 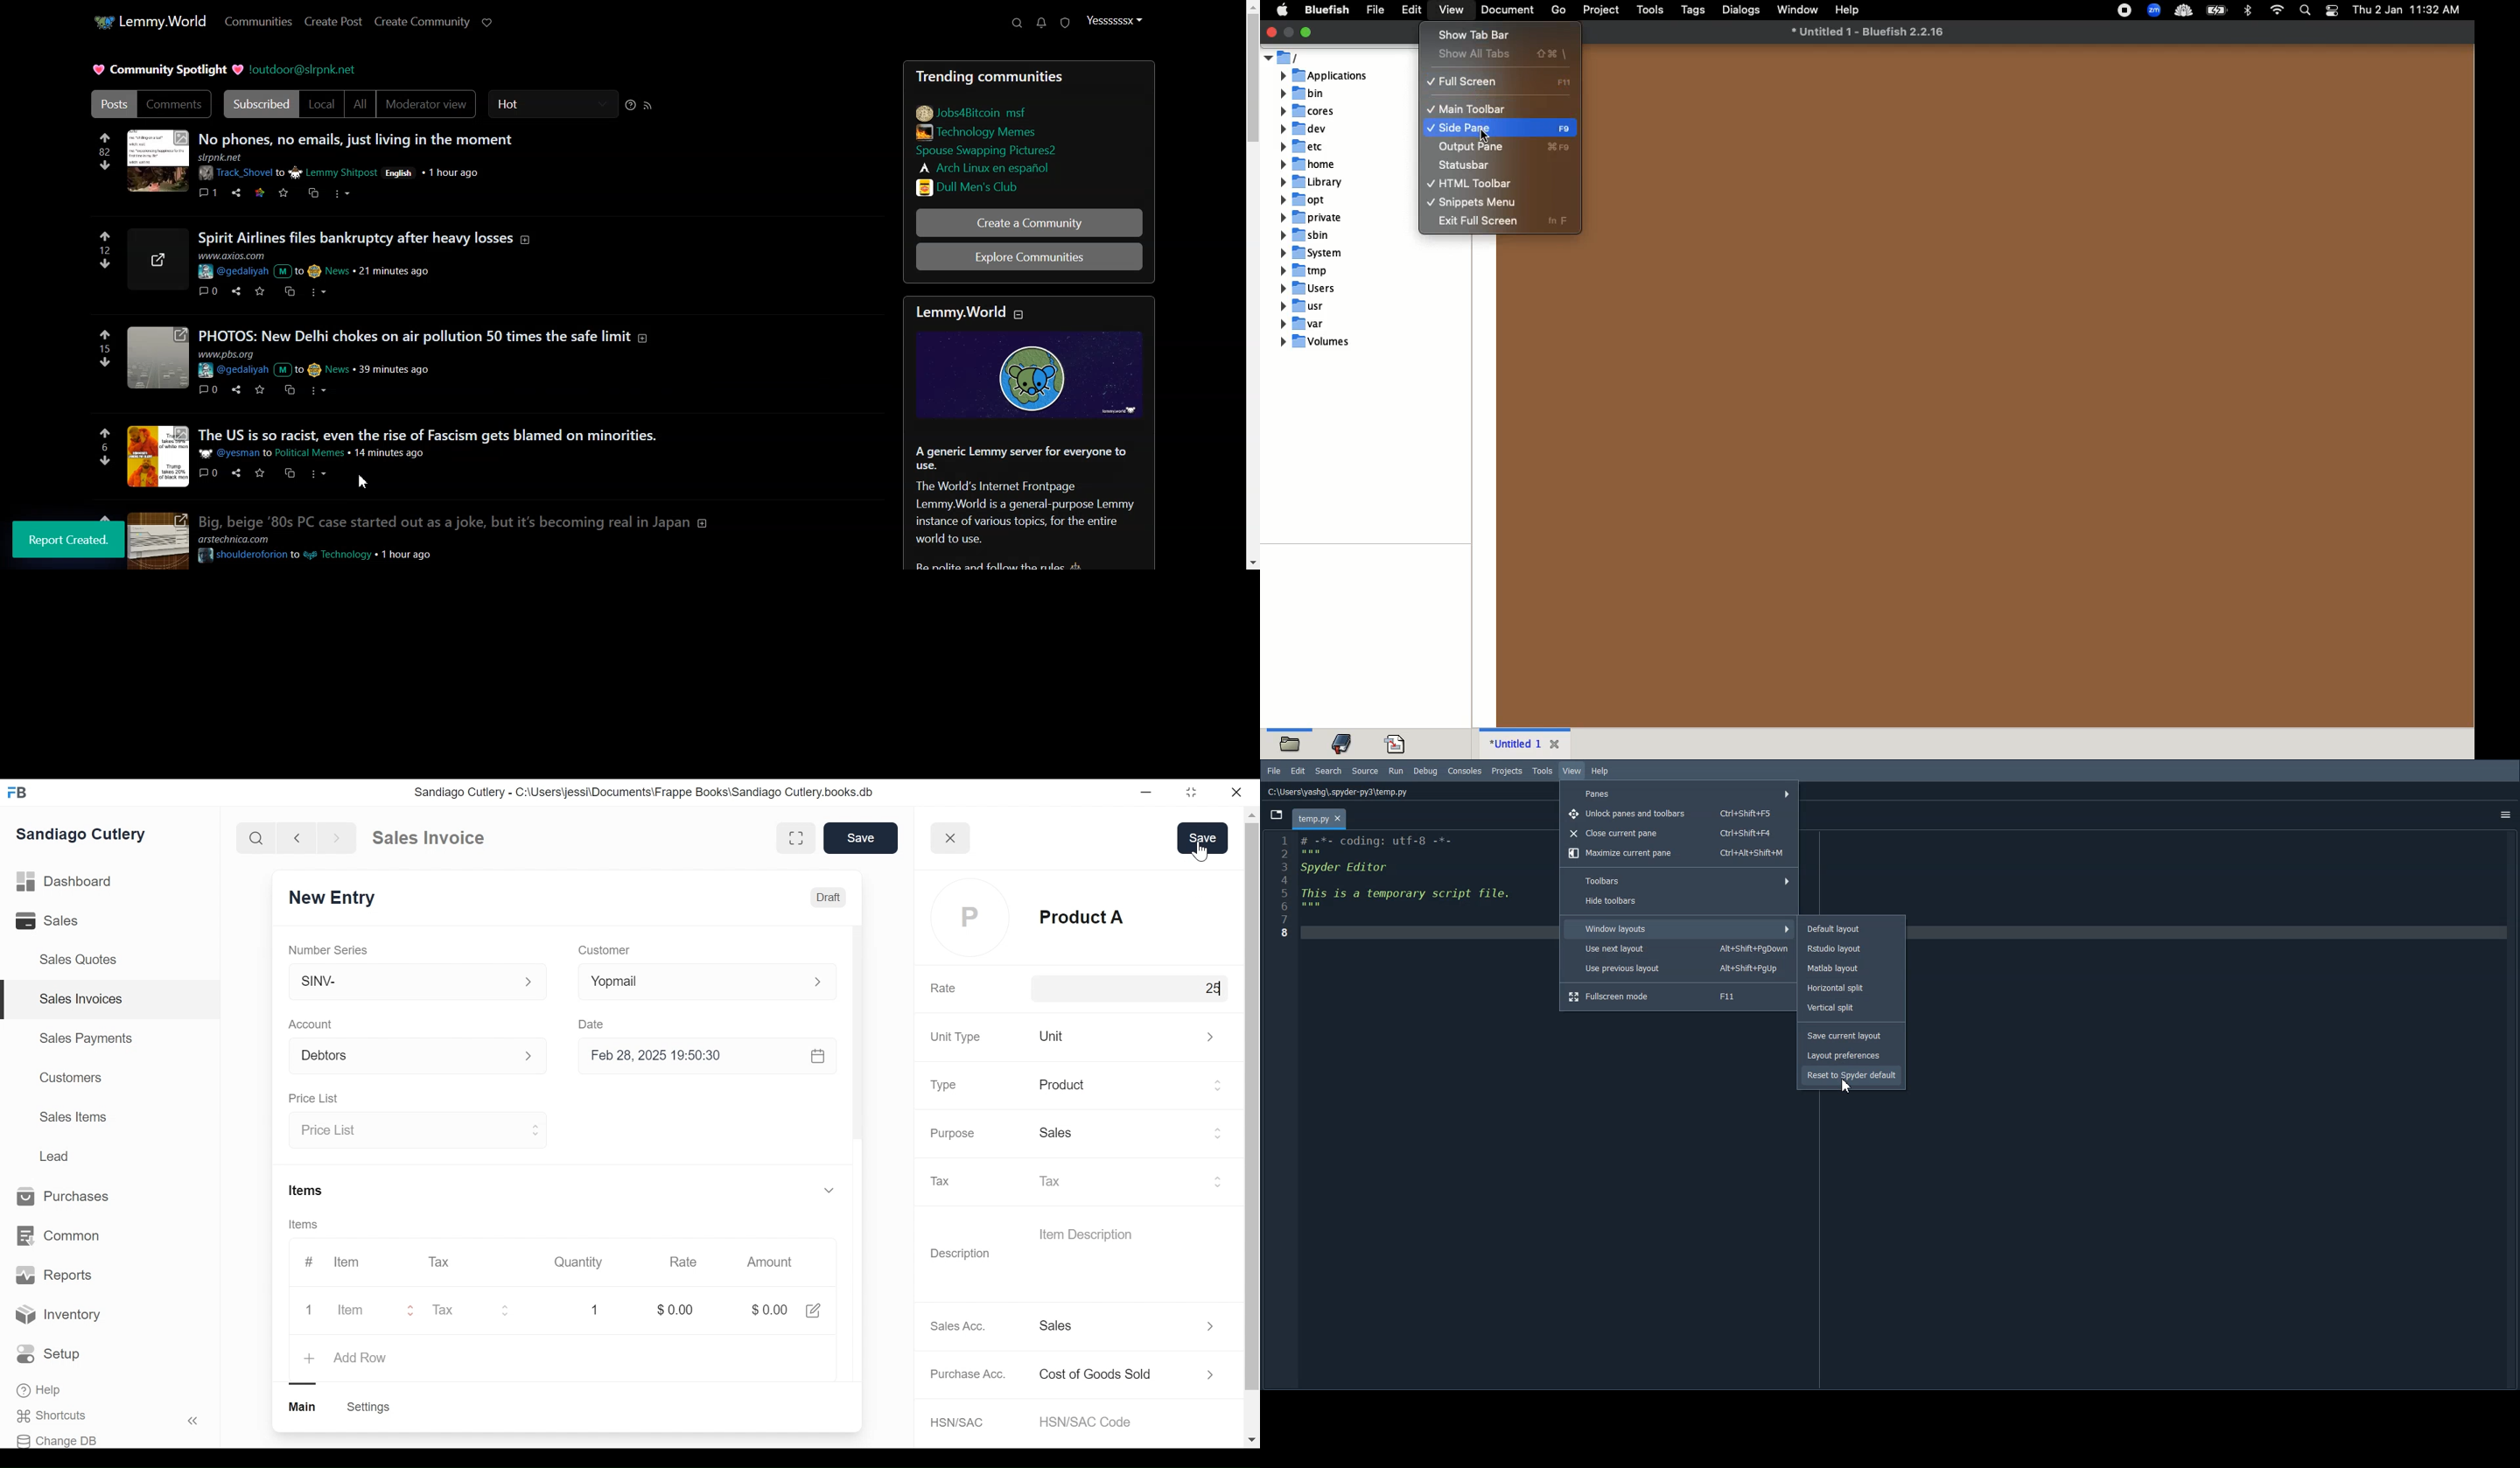 What do you see at coordinates (1852, 968) in the screenshot?
I see `Matlab layout` at bounding box center [1852, 968].